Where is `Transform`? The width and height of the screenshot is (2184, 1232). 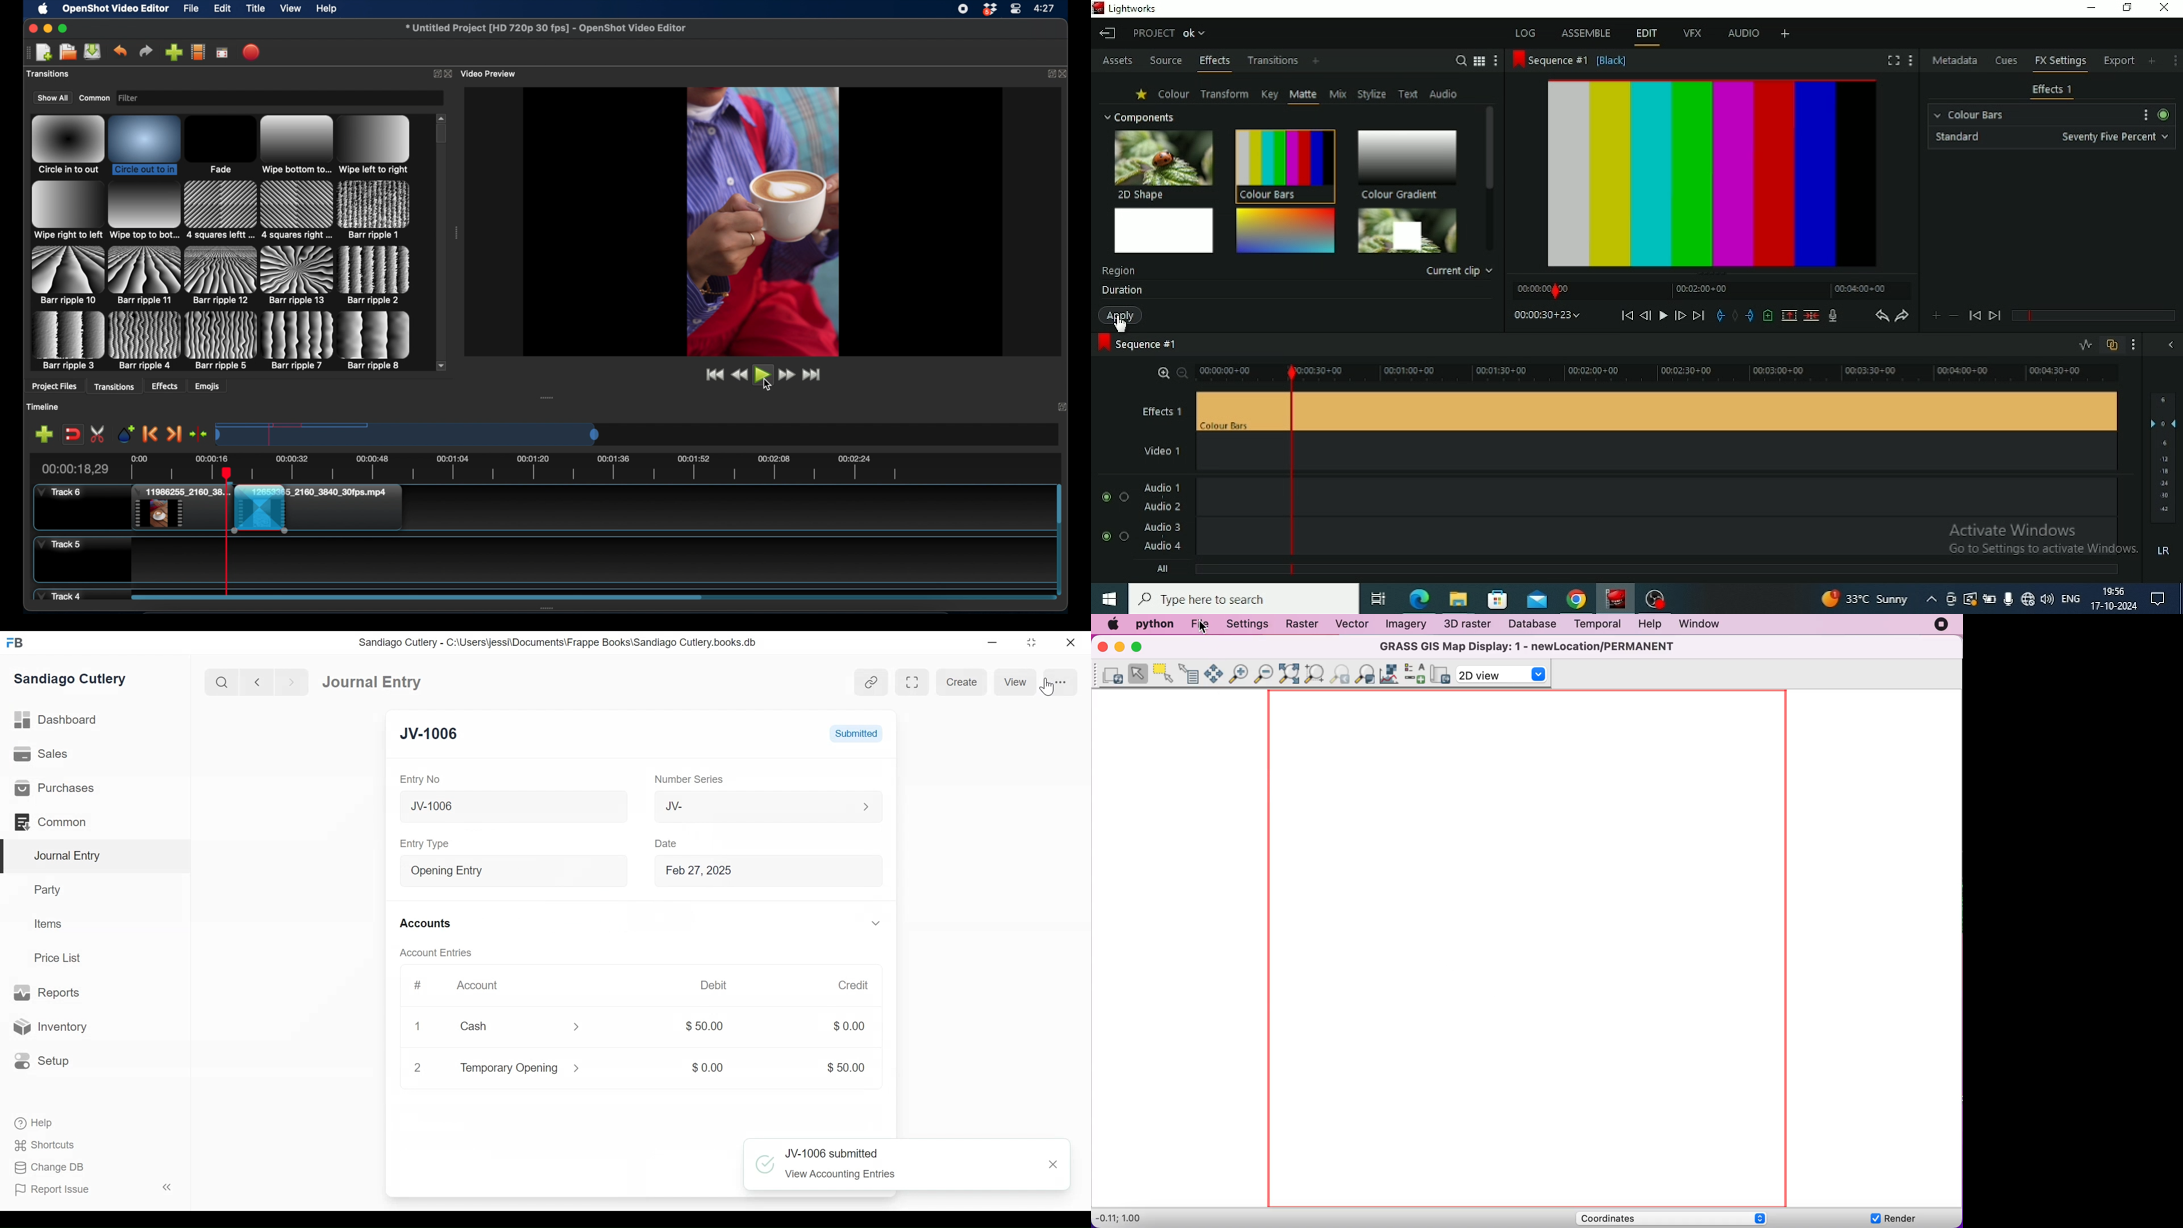
Transform is located at coordinates (1225, 94).